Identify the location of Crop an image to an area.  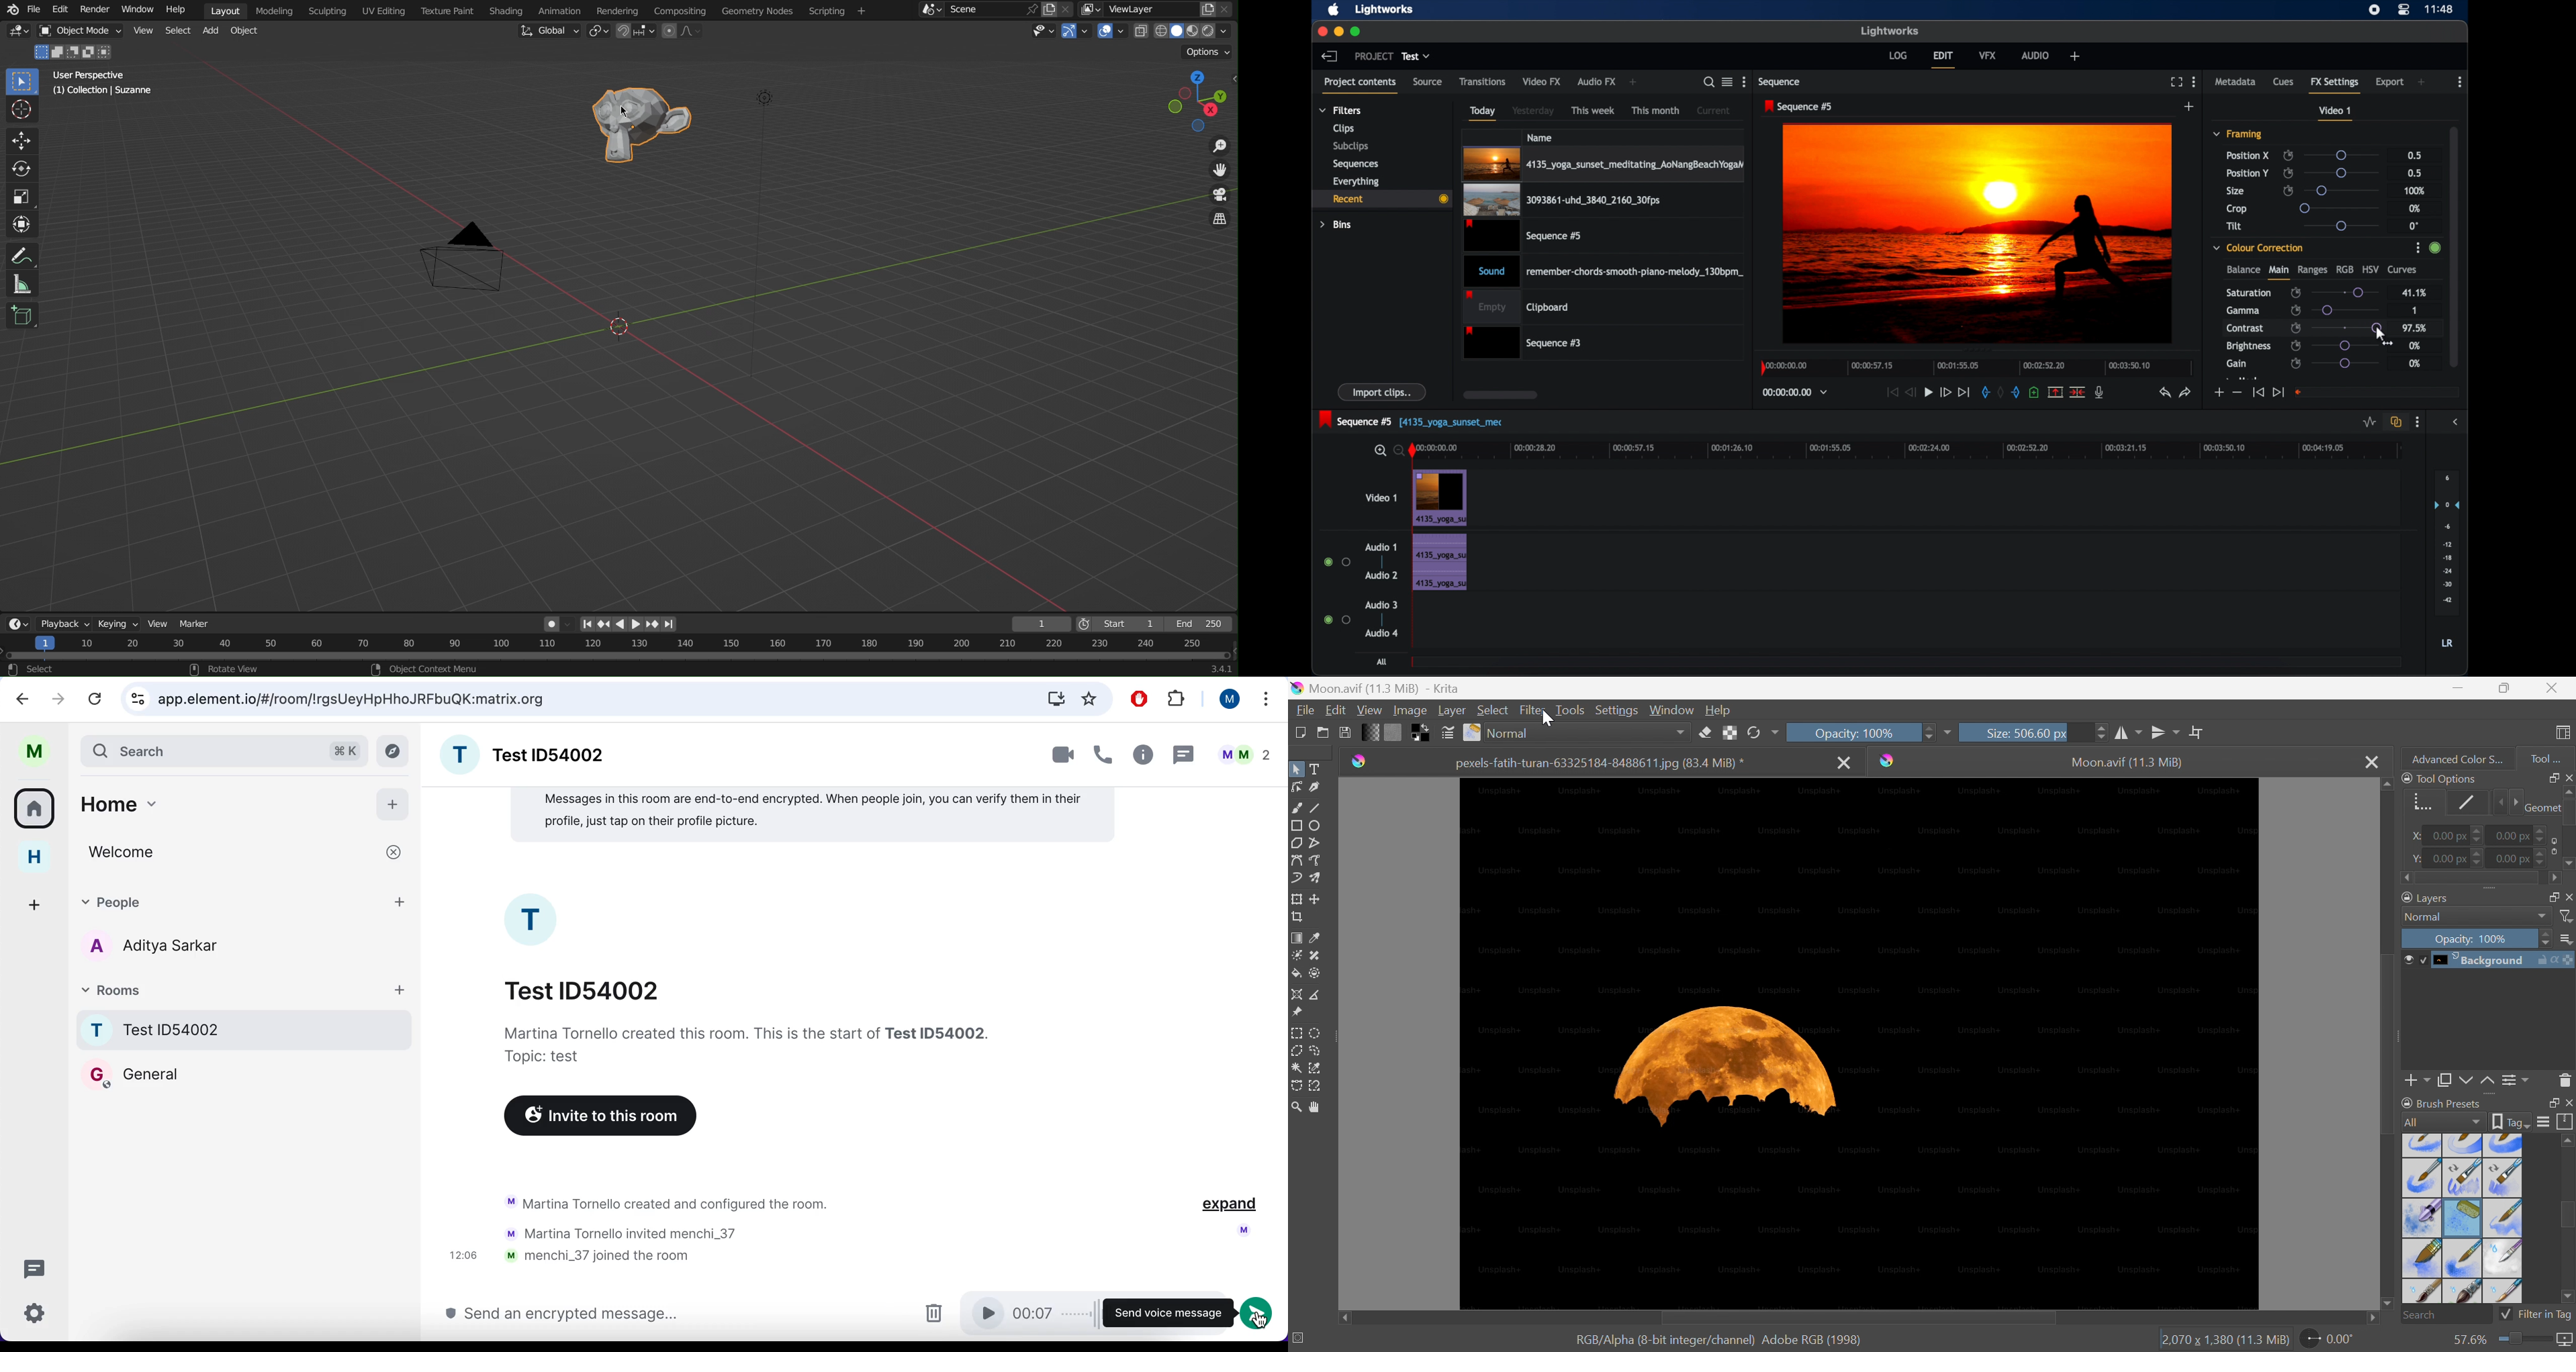
(1296, 915).